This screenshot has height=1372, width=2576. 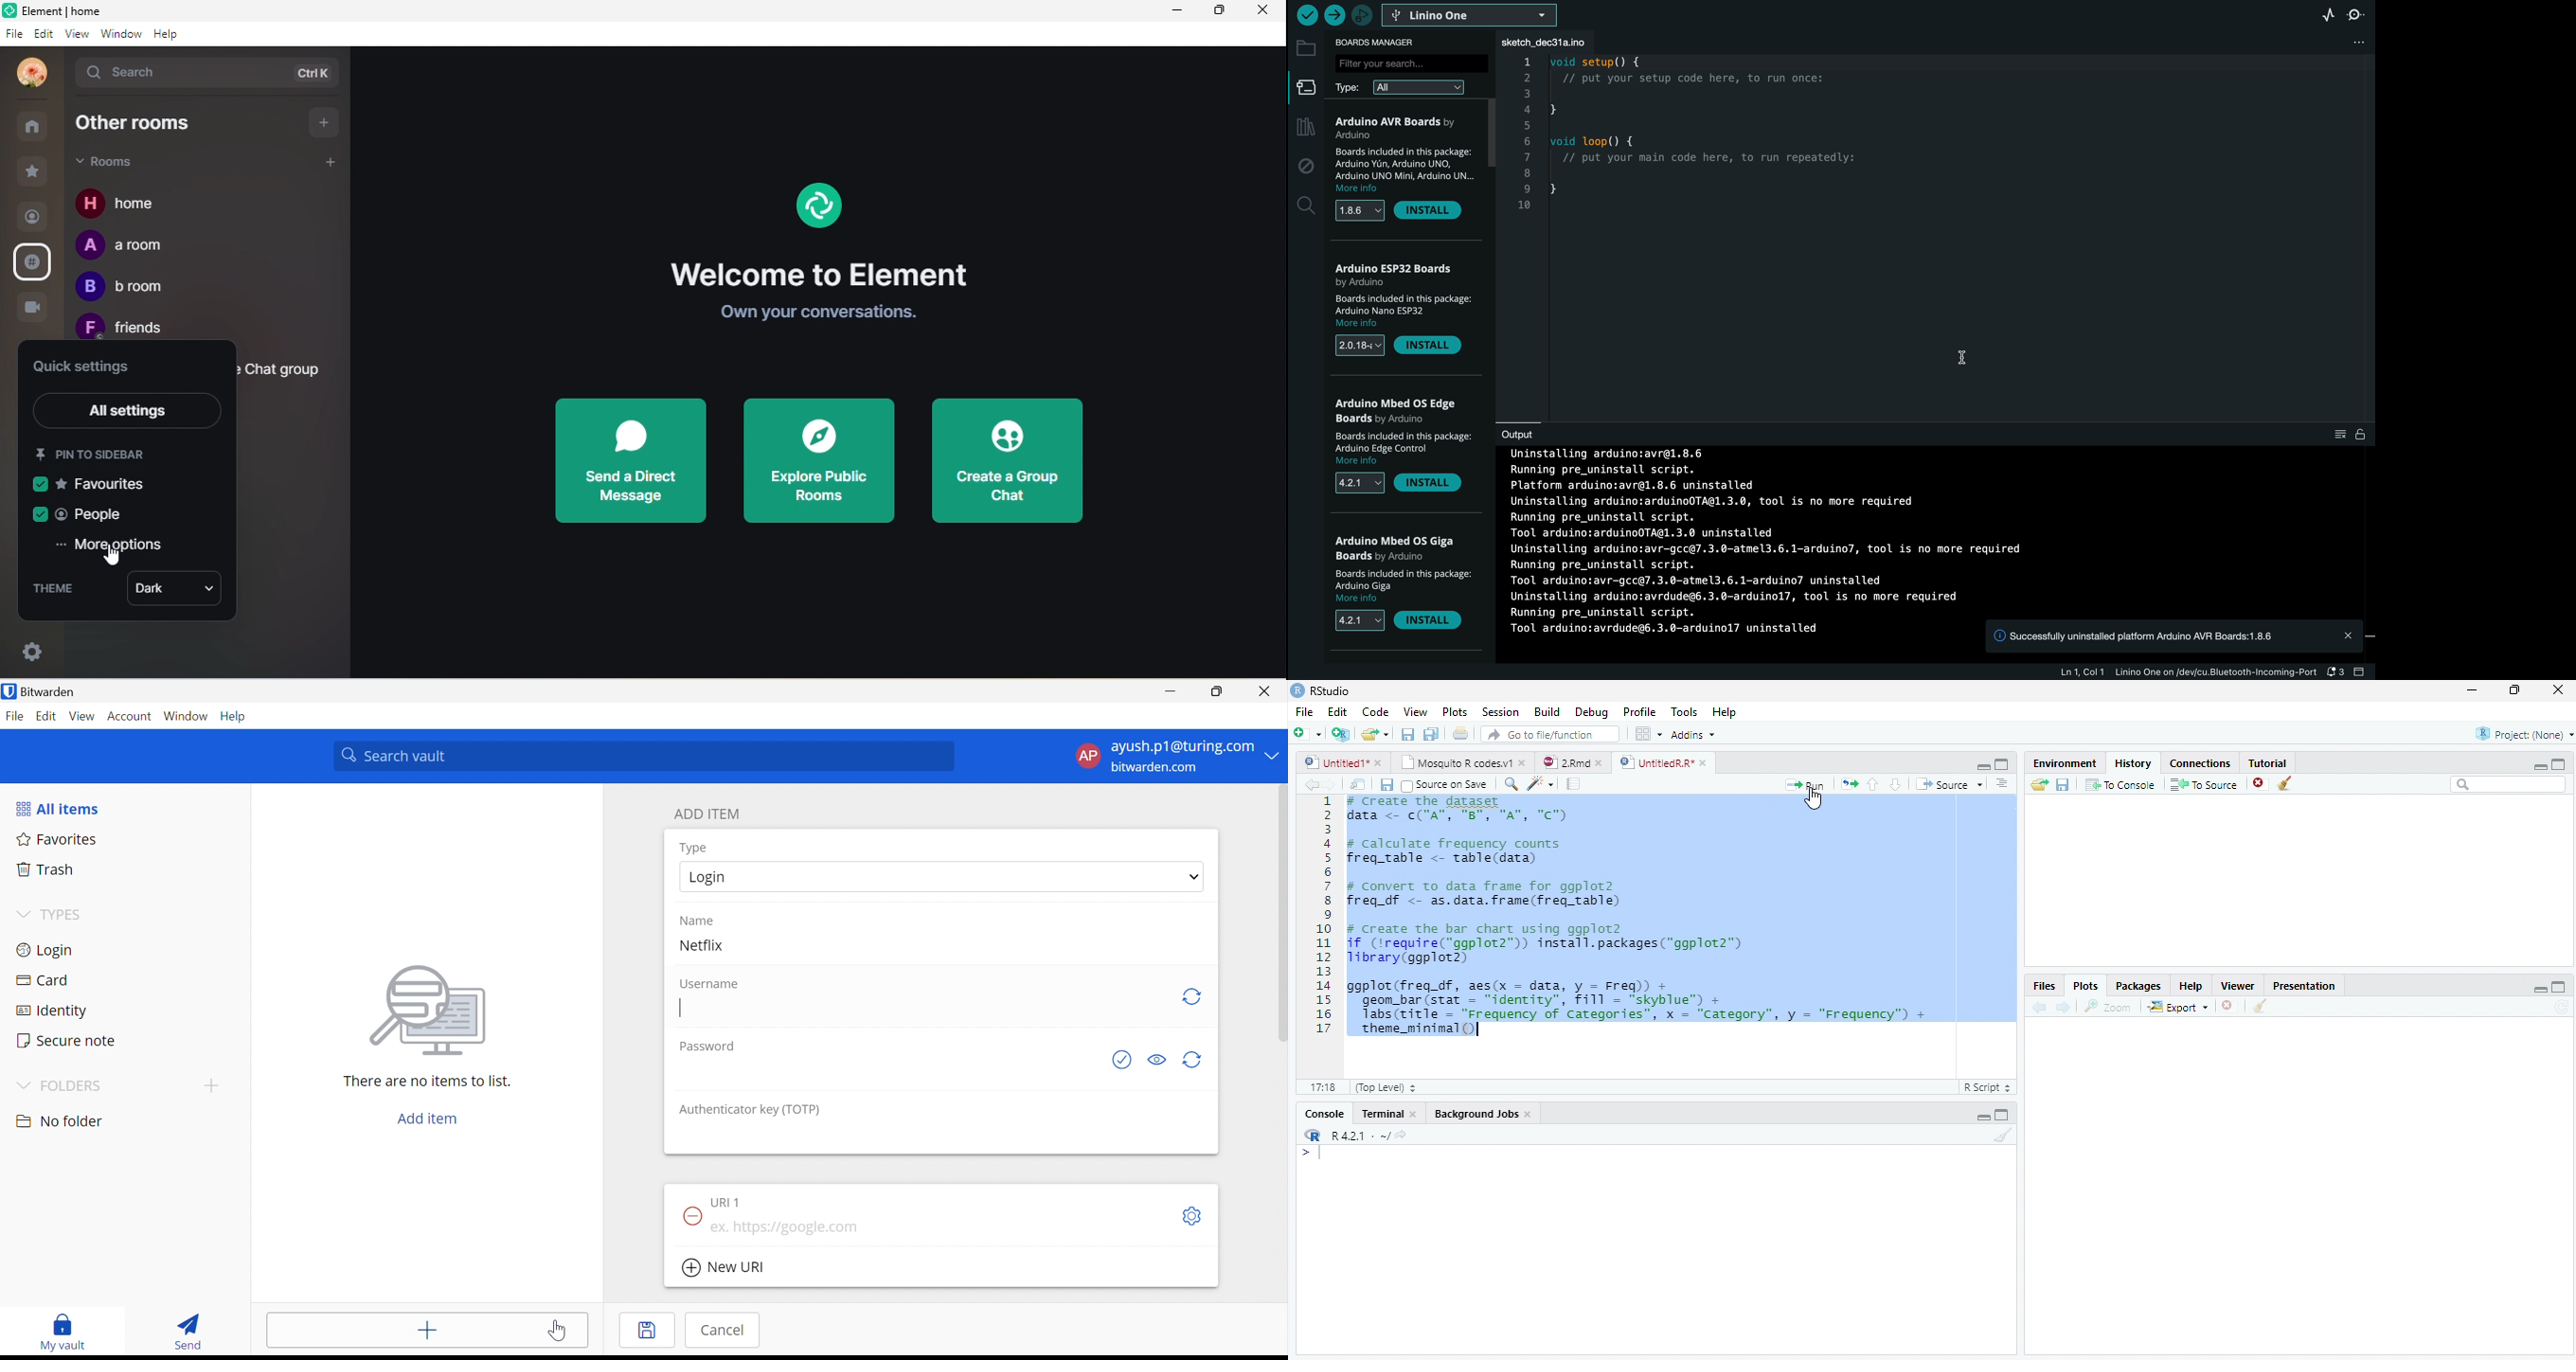 What do you see at coordinates (2473, 689) in the screenshot?
I see `Minimize` at bounding box center [2473, 689].